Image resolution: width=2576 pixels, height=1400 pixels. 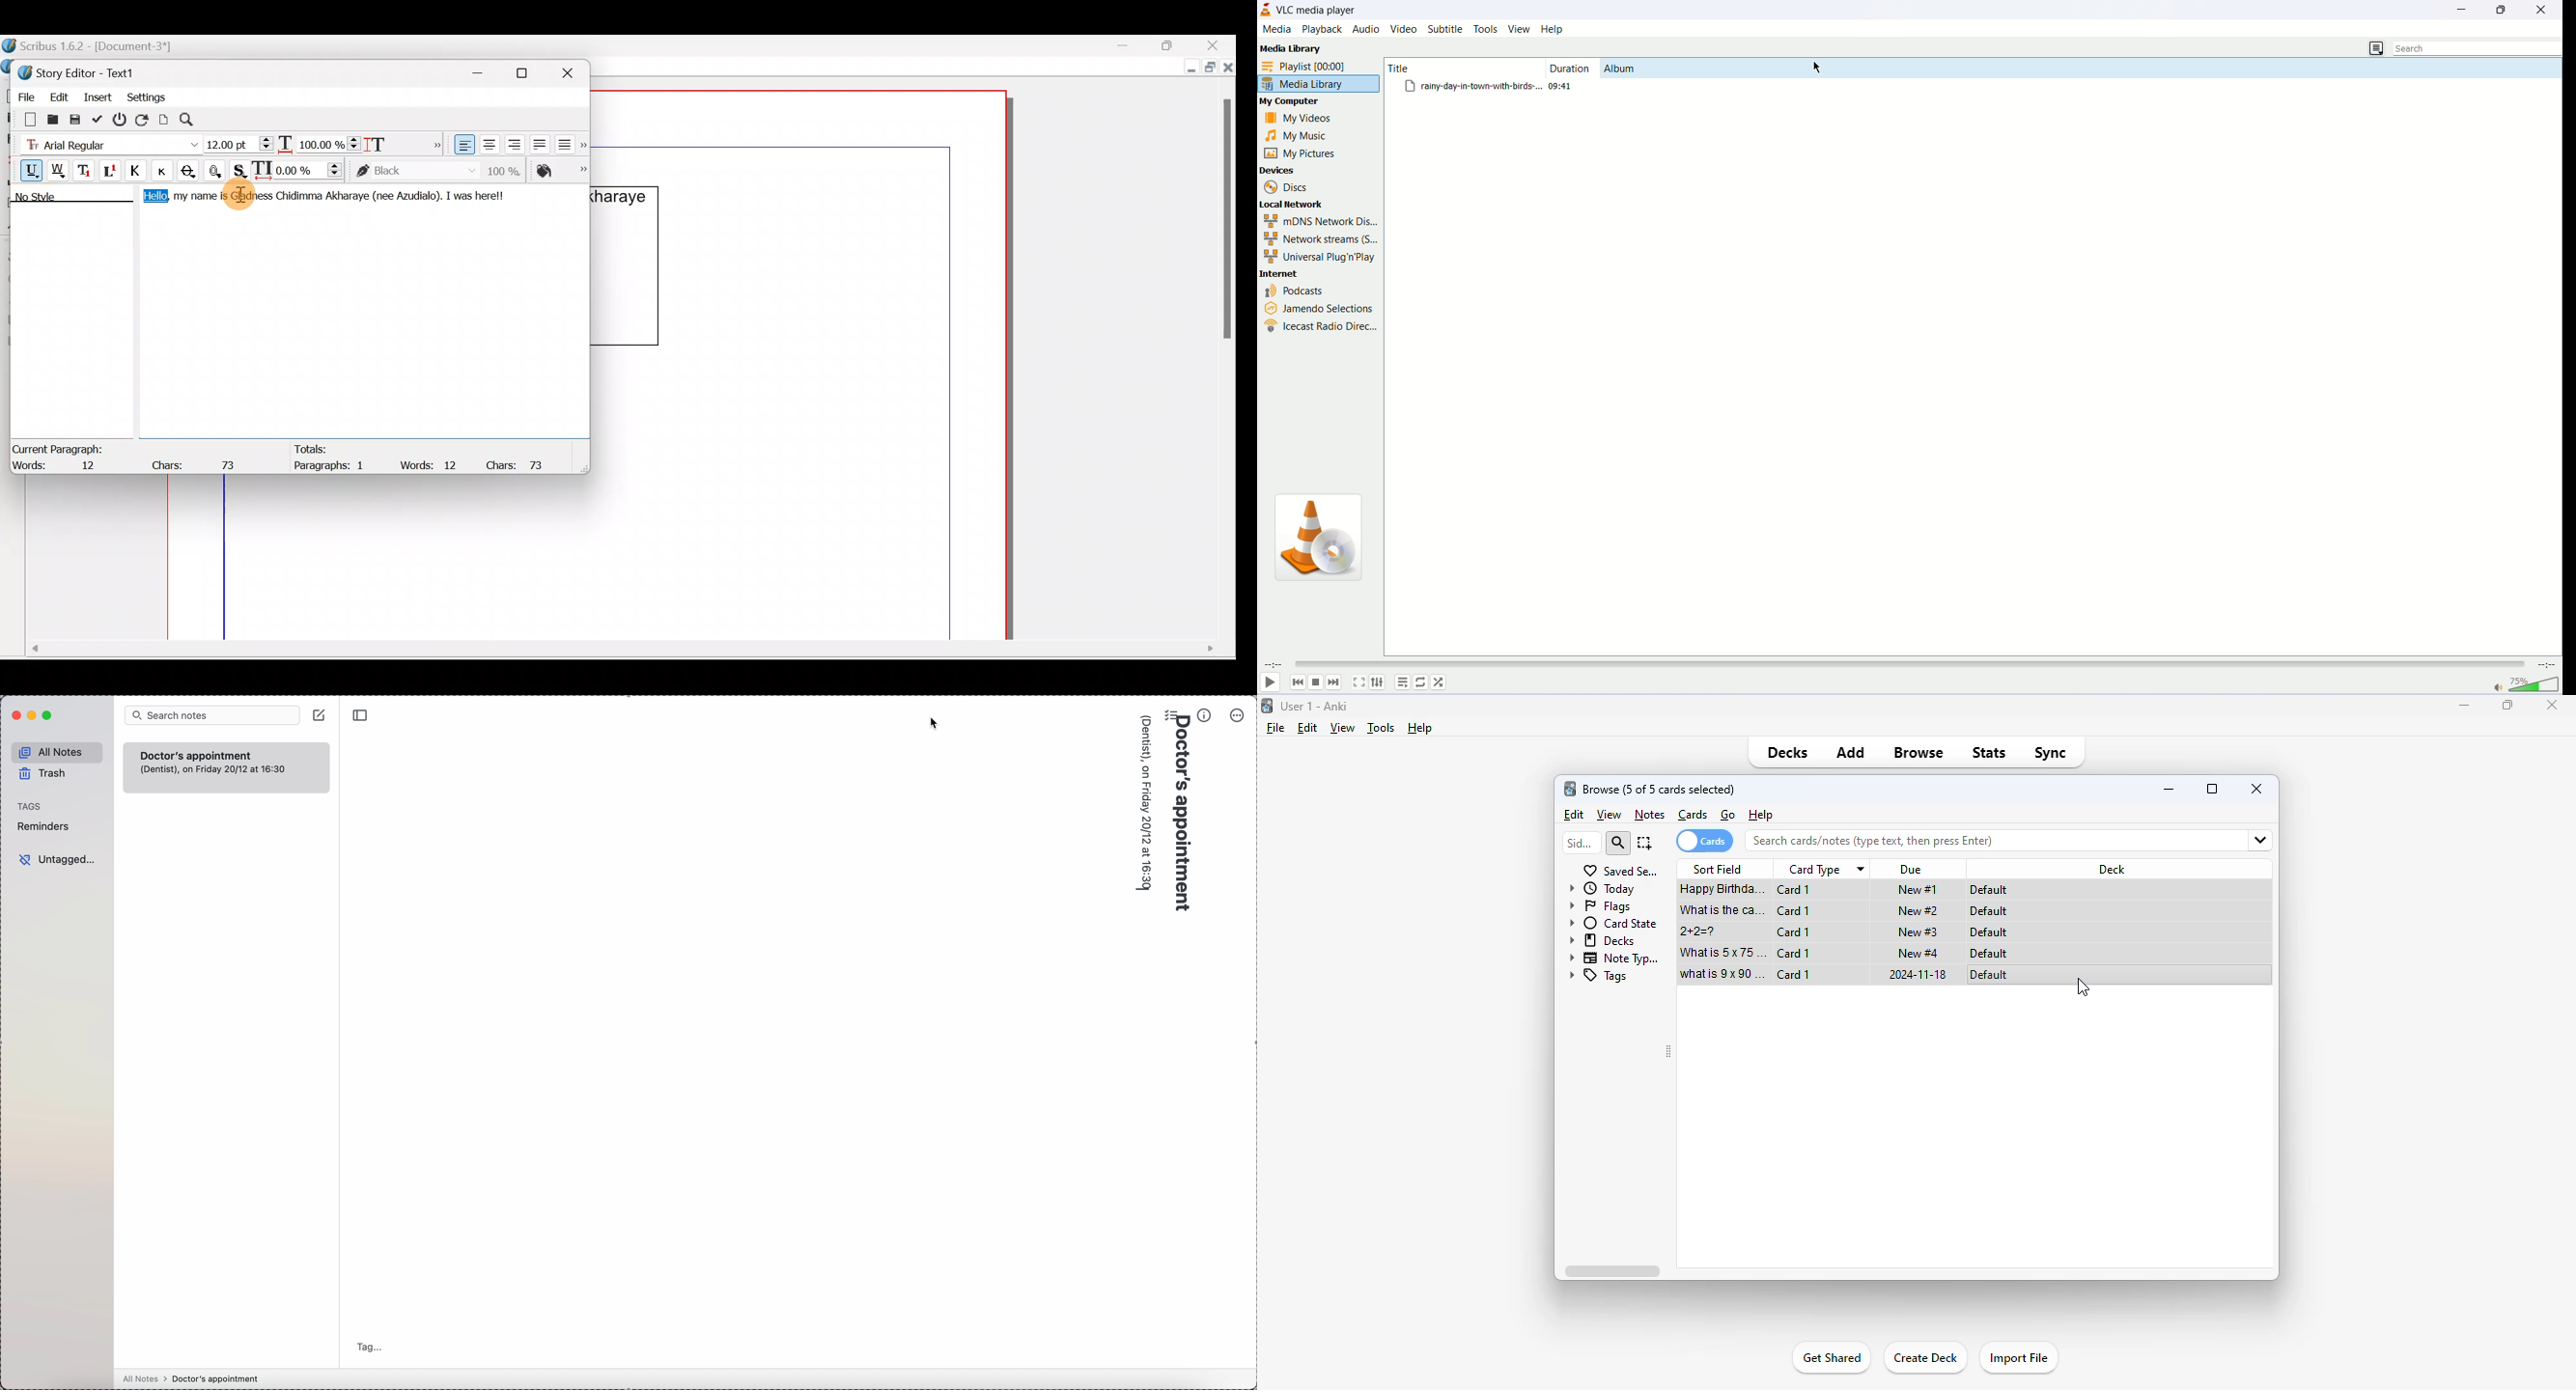 I want to click on more options, so click(x=1238, y=717).